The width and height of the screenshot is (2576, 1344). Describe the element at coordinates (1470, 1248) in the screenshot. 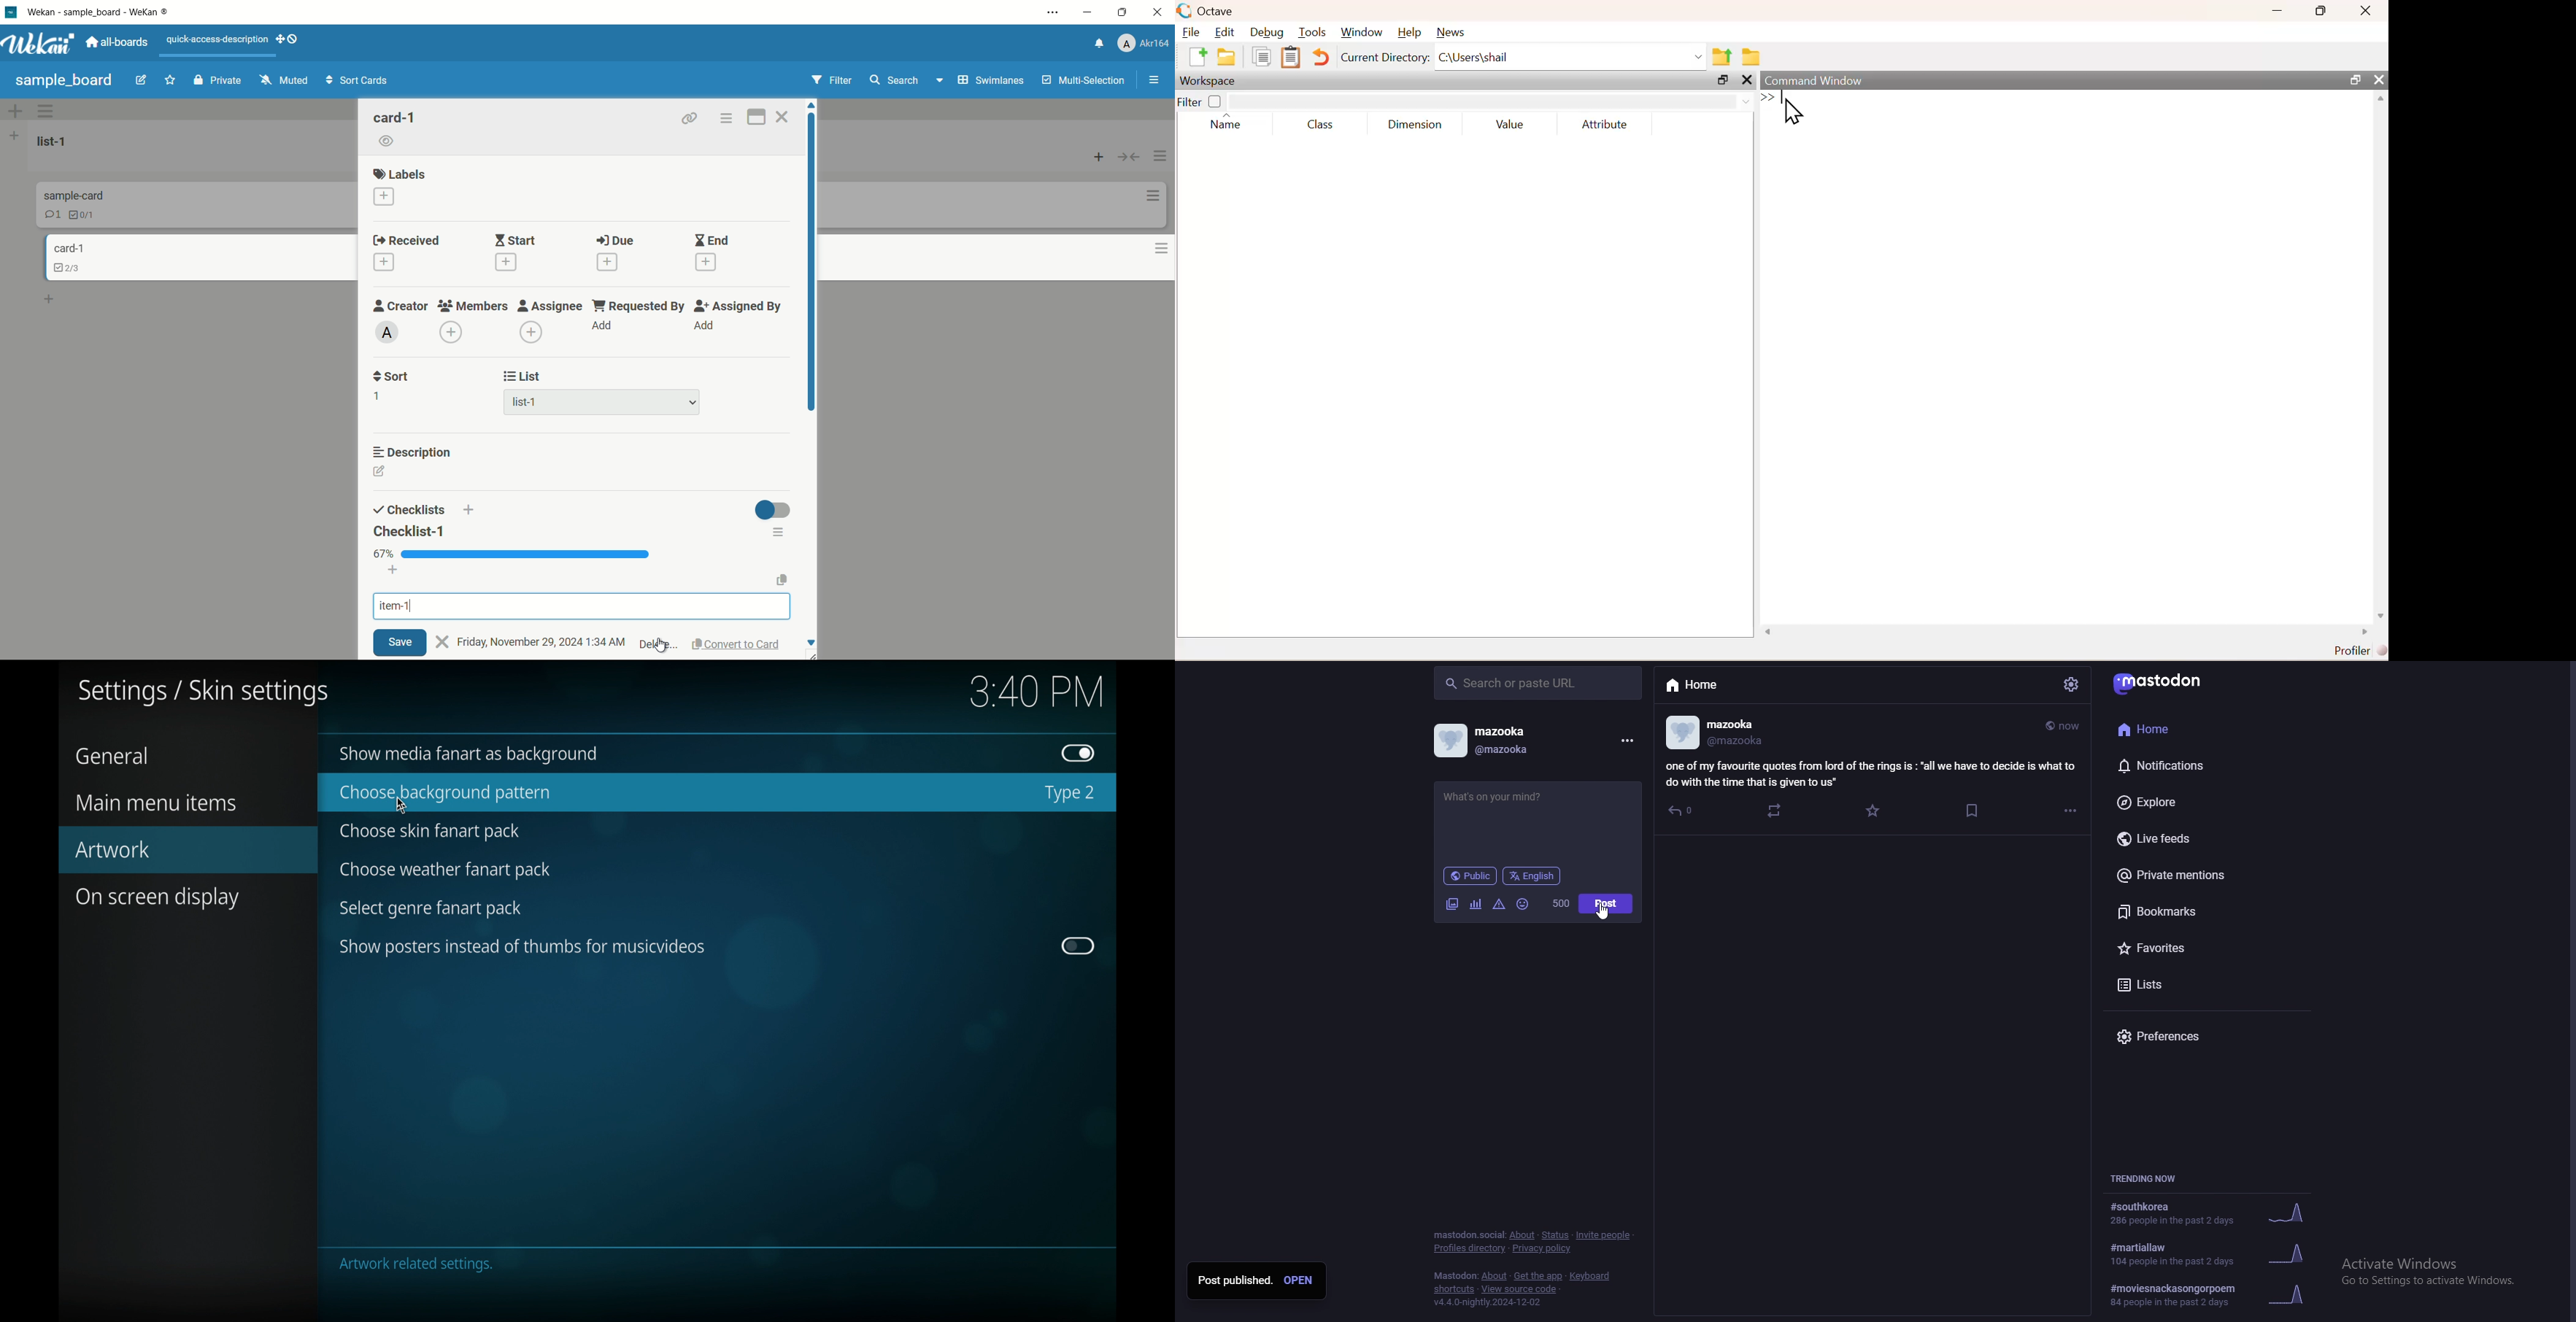

I see `profiles directory` at that location.